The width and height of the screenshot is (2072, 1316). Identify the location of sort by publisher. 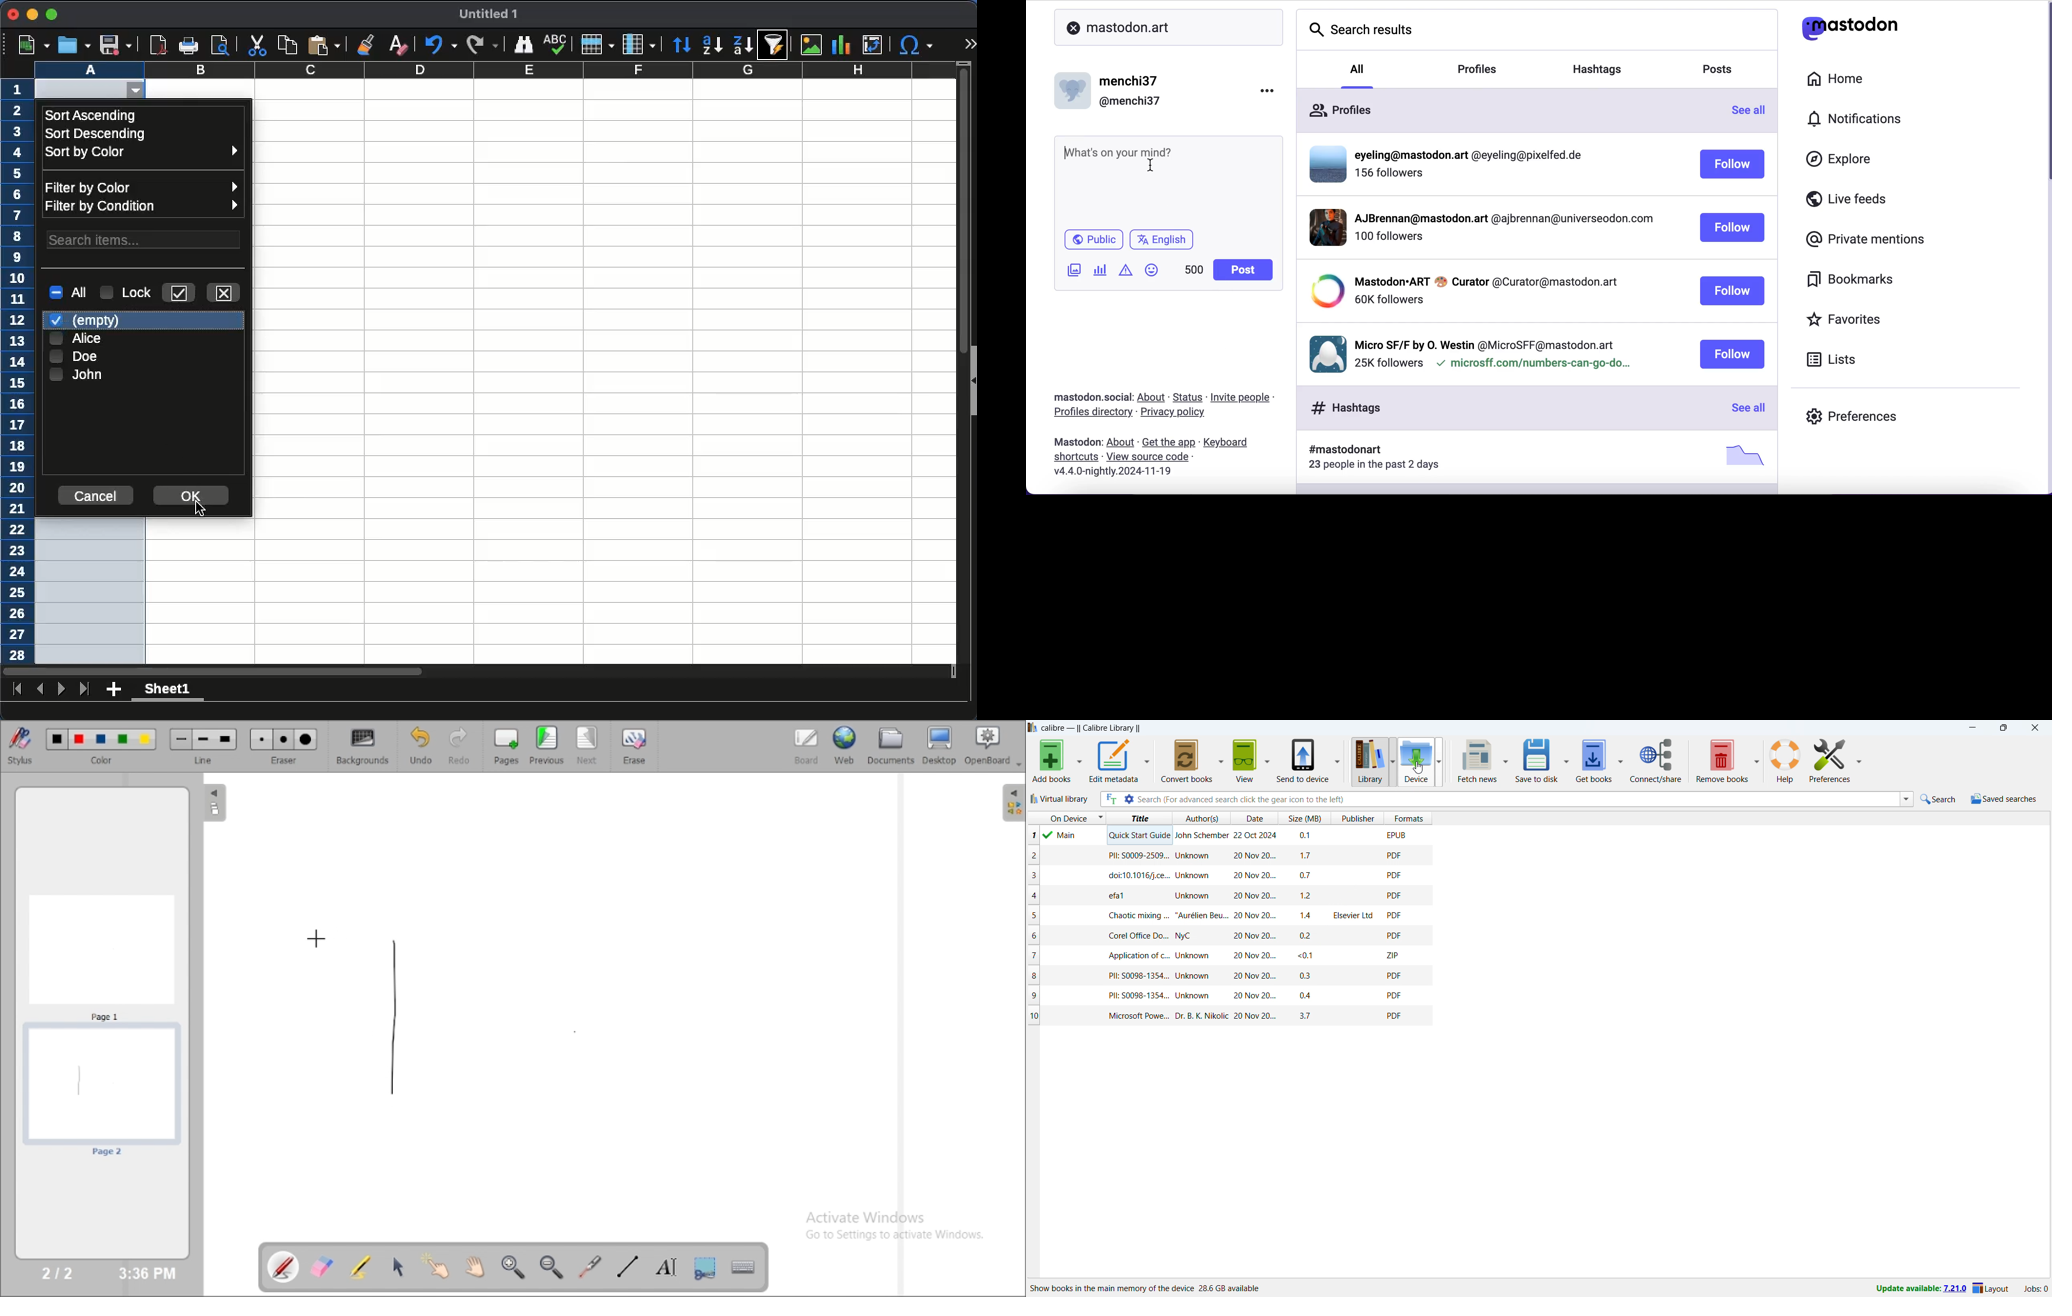
(1357, 818).